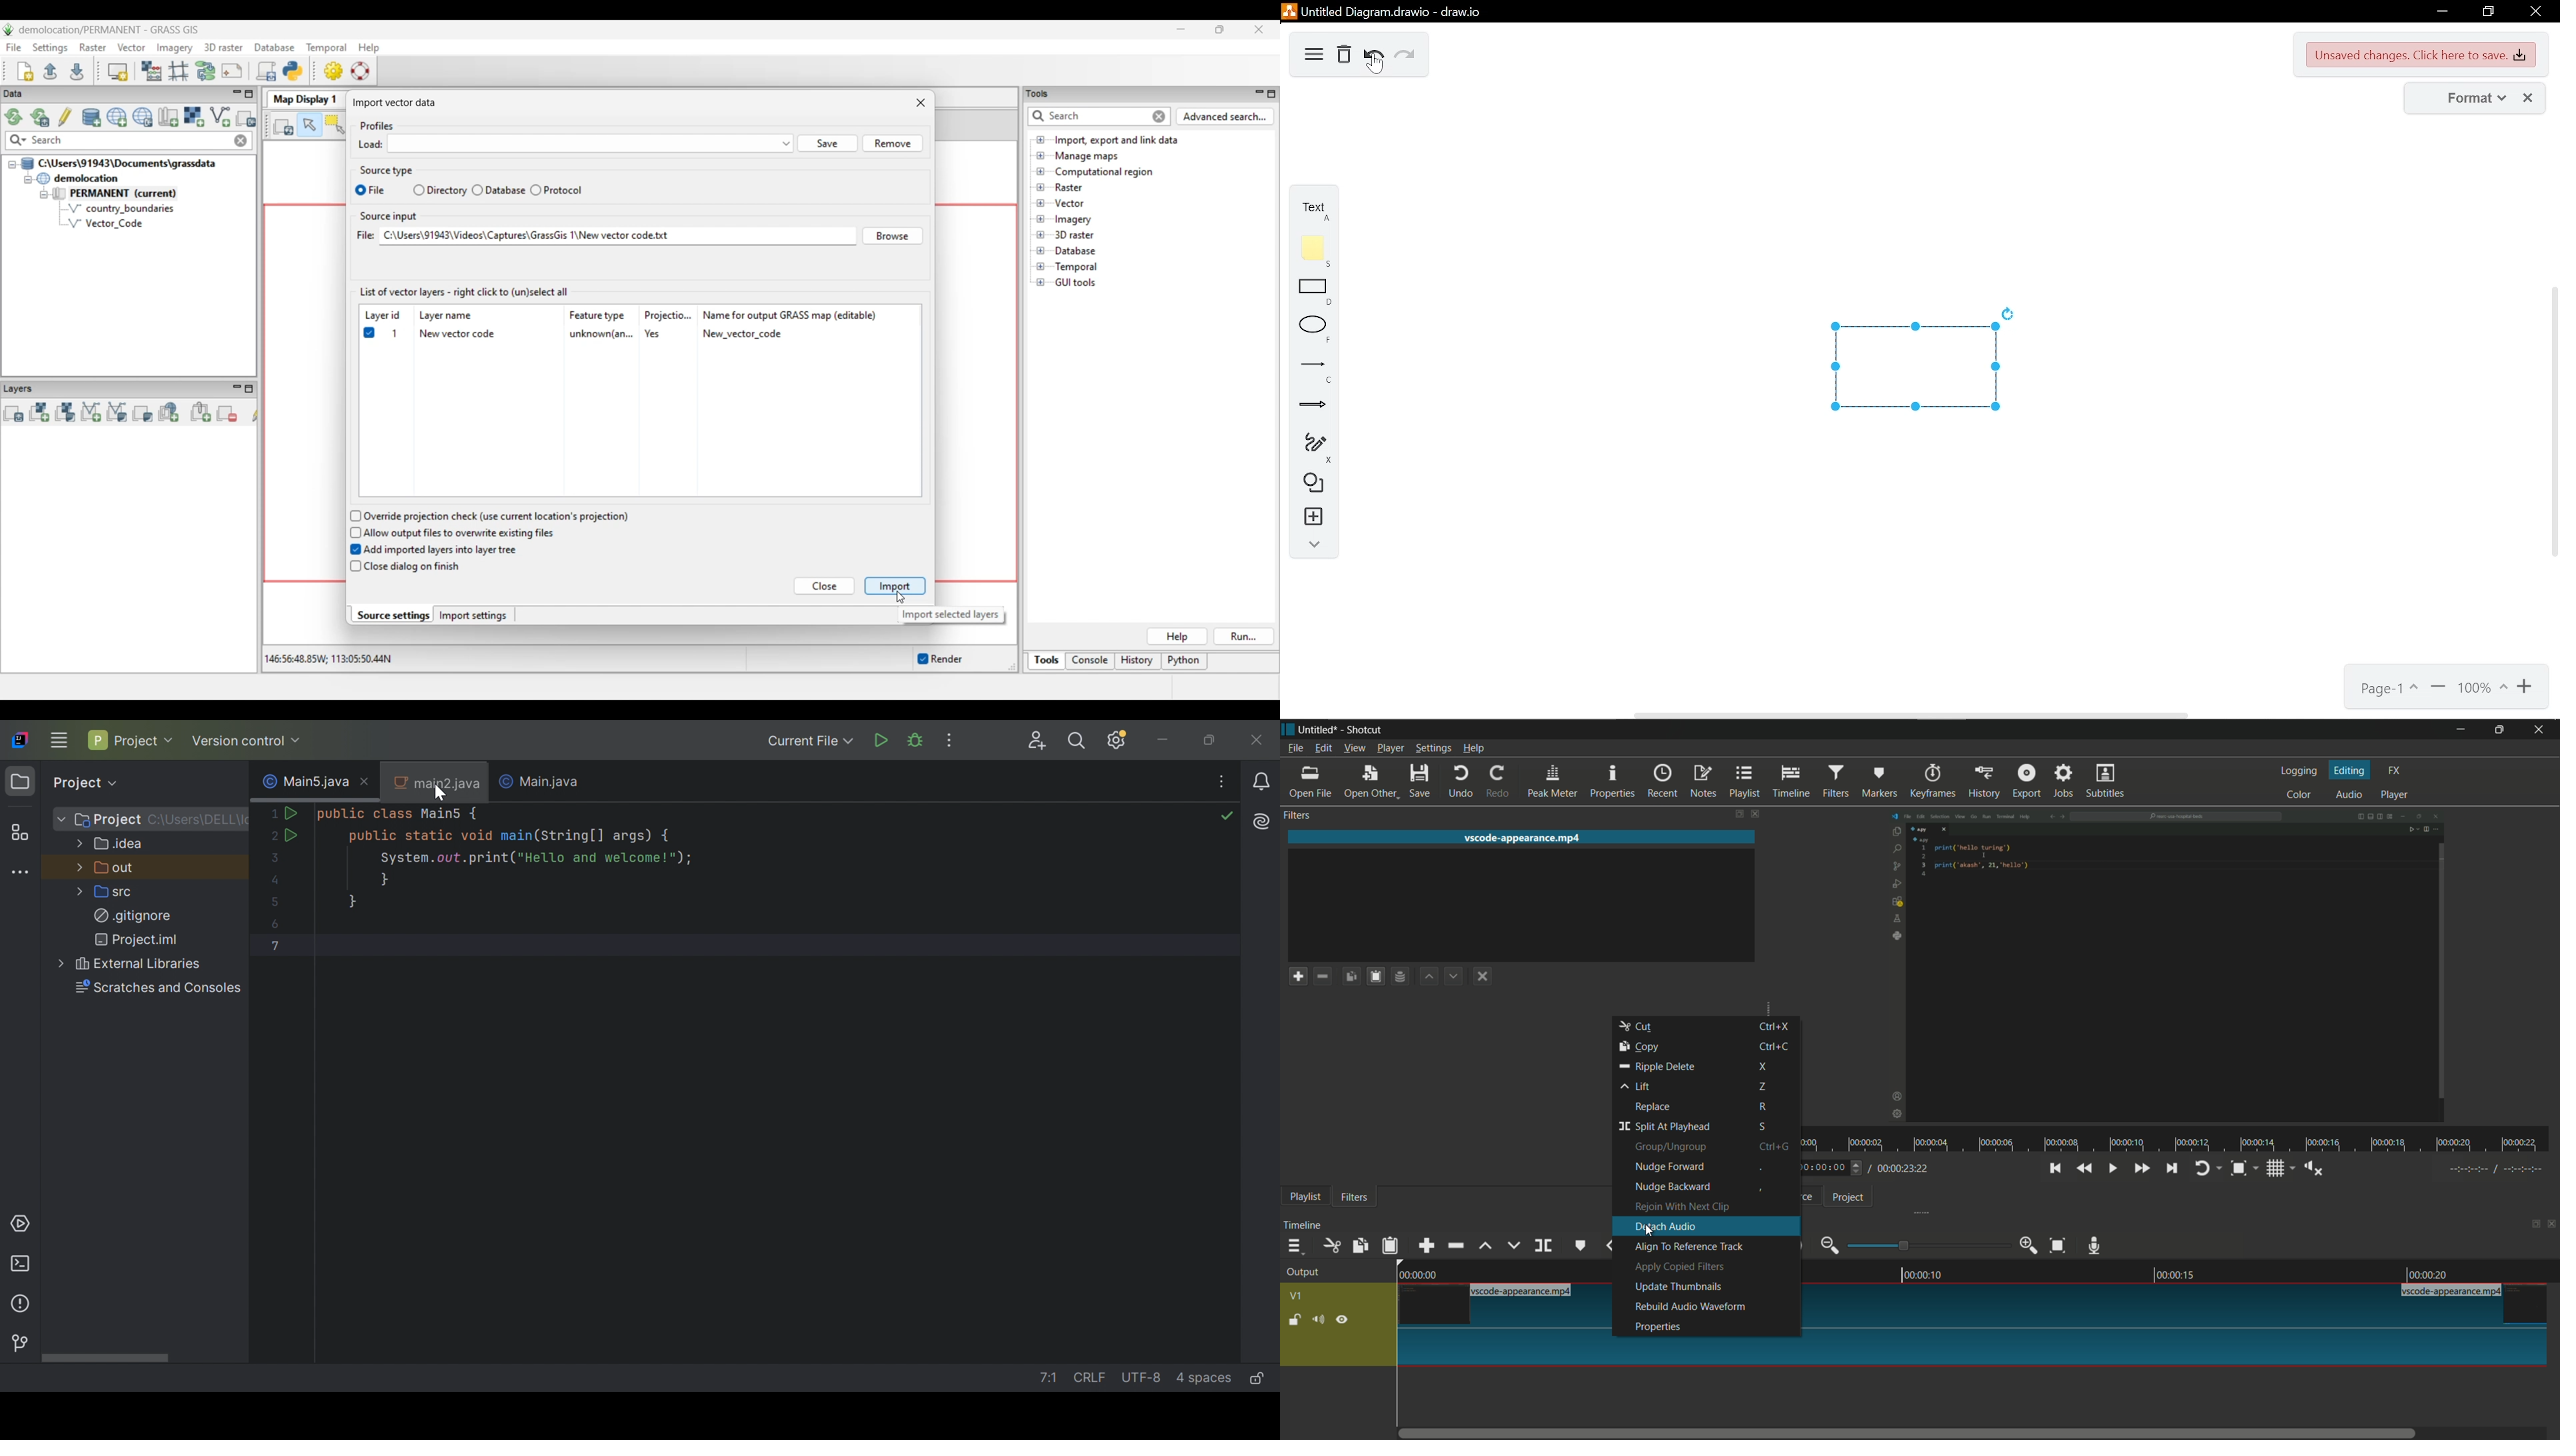 The image size is (2576, 1456). Describe the element at coordinates (1421, 781) in the screenshot. I see `save` at that location.